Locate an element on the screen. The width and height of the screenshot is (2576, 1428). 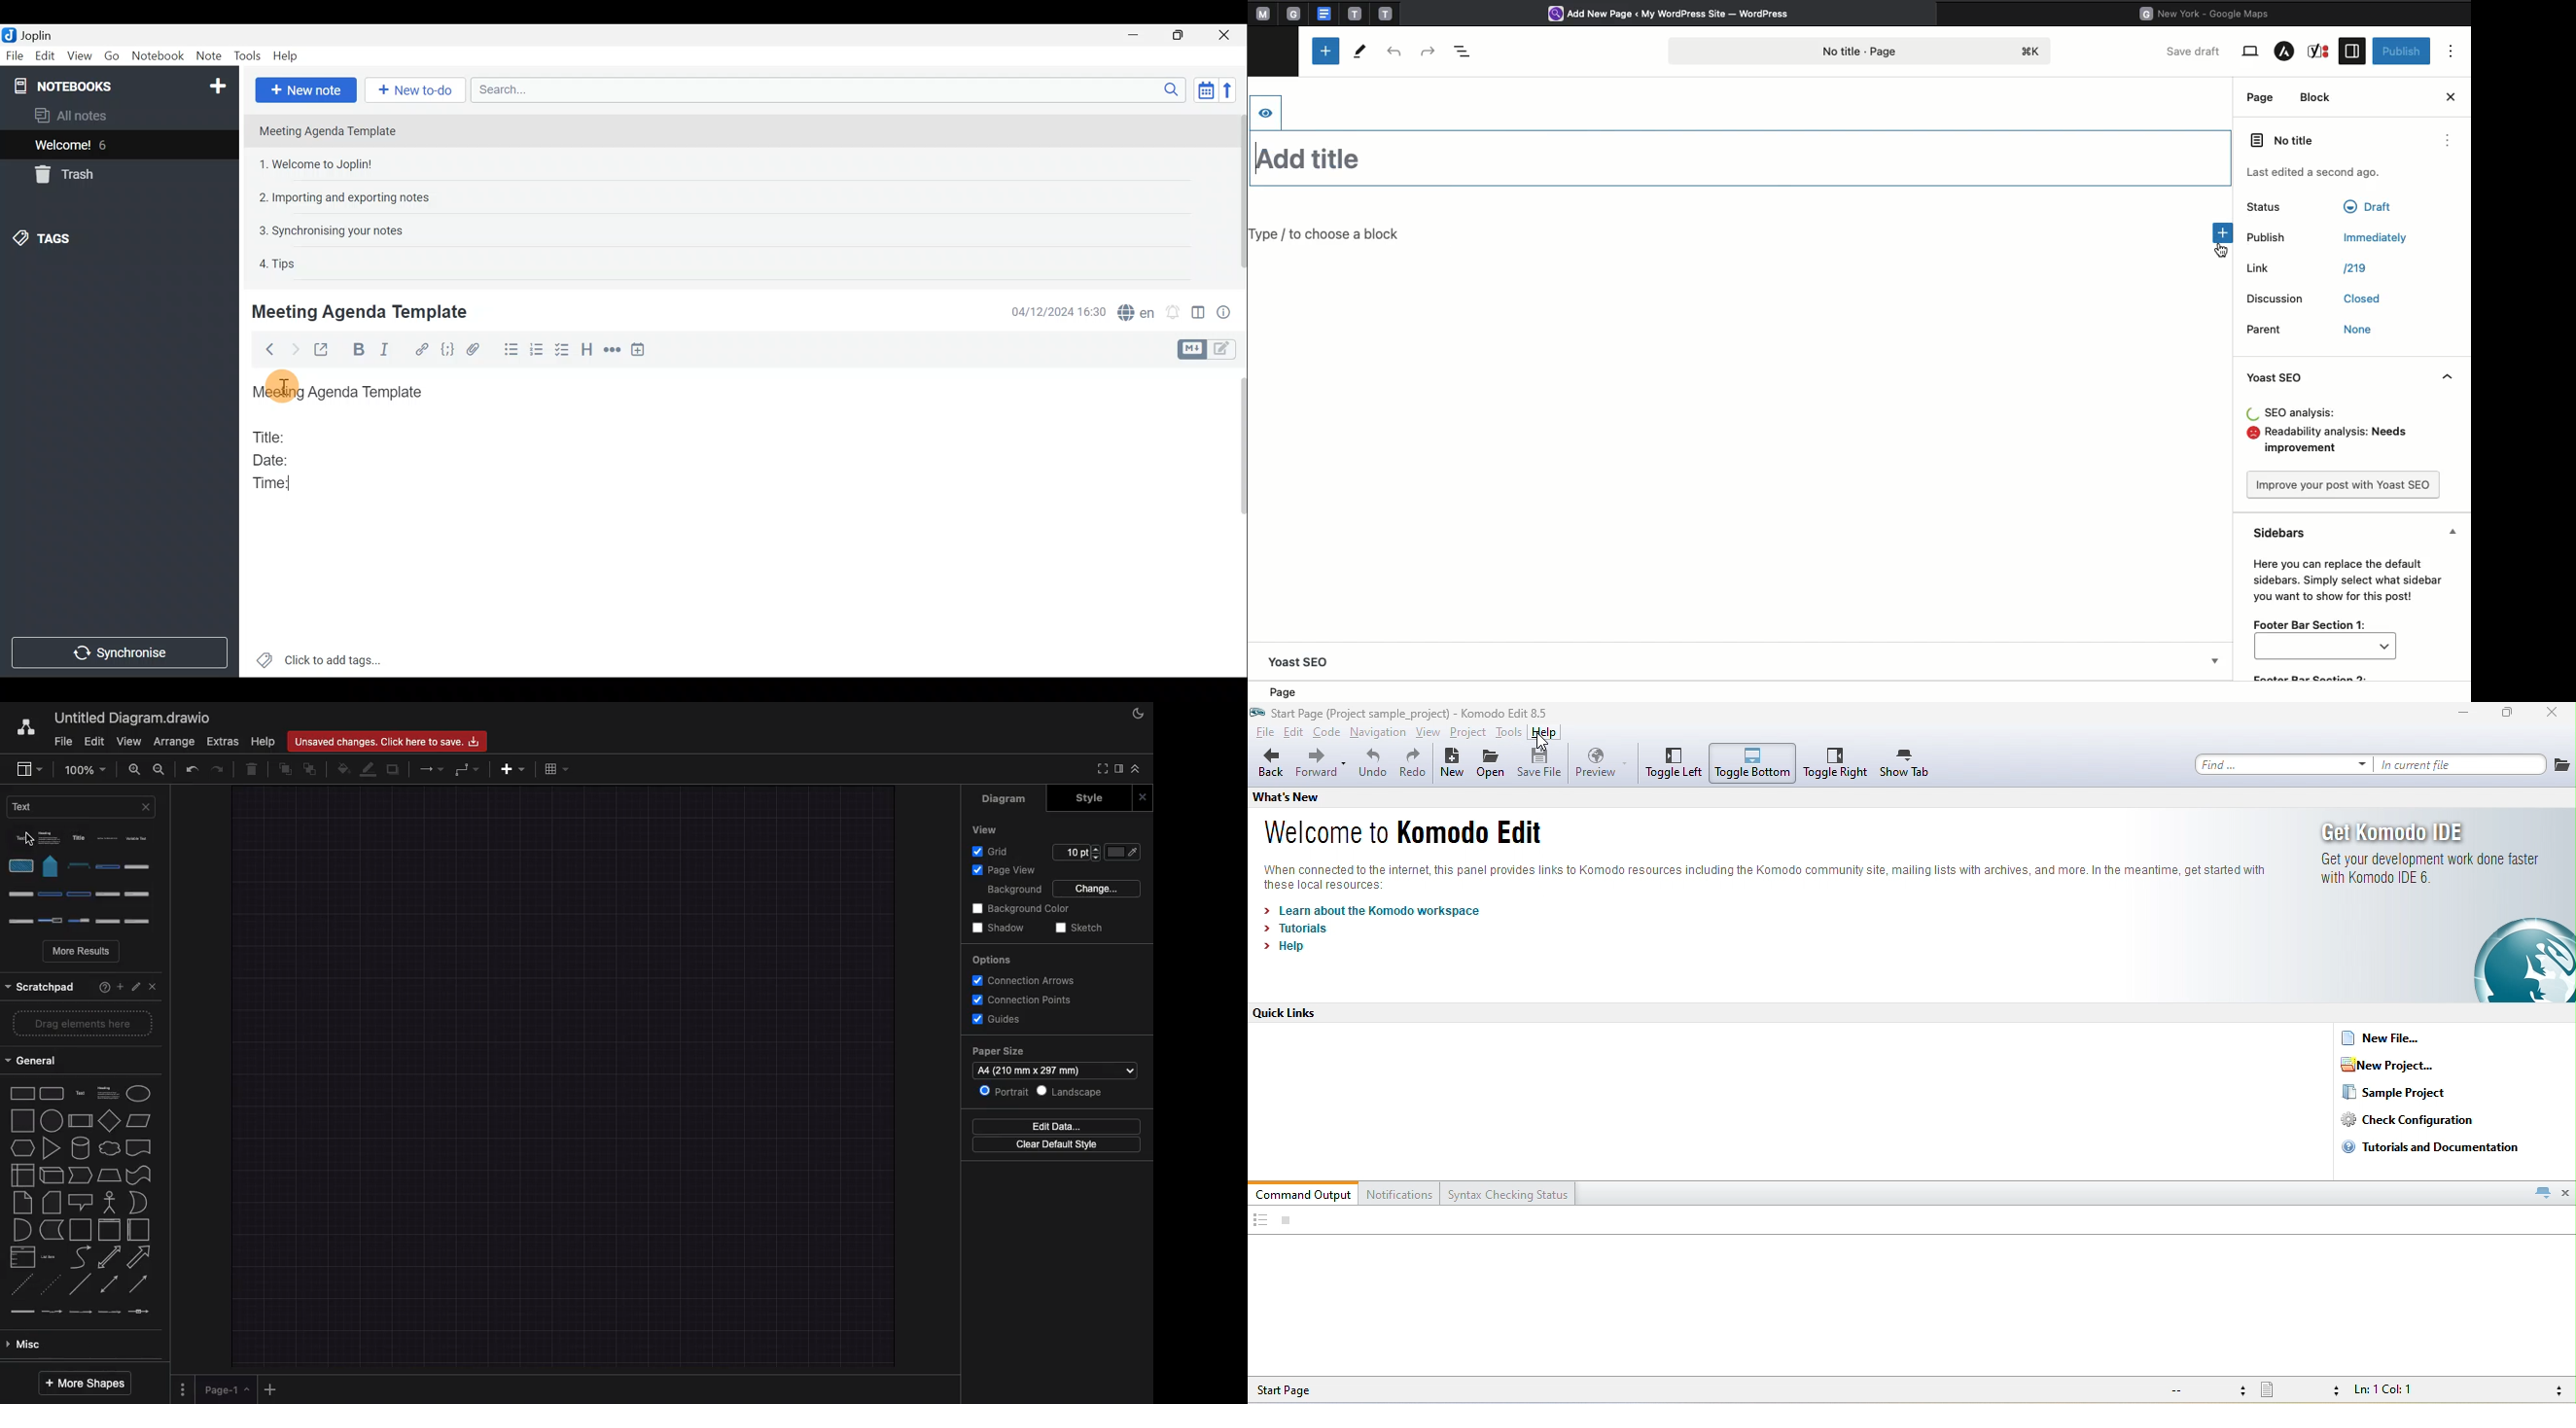
Page view is located at coordinates (1008, 870).